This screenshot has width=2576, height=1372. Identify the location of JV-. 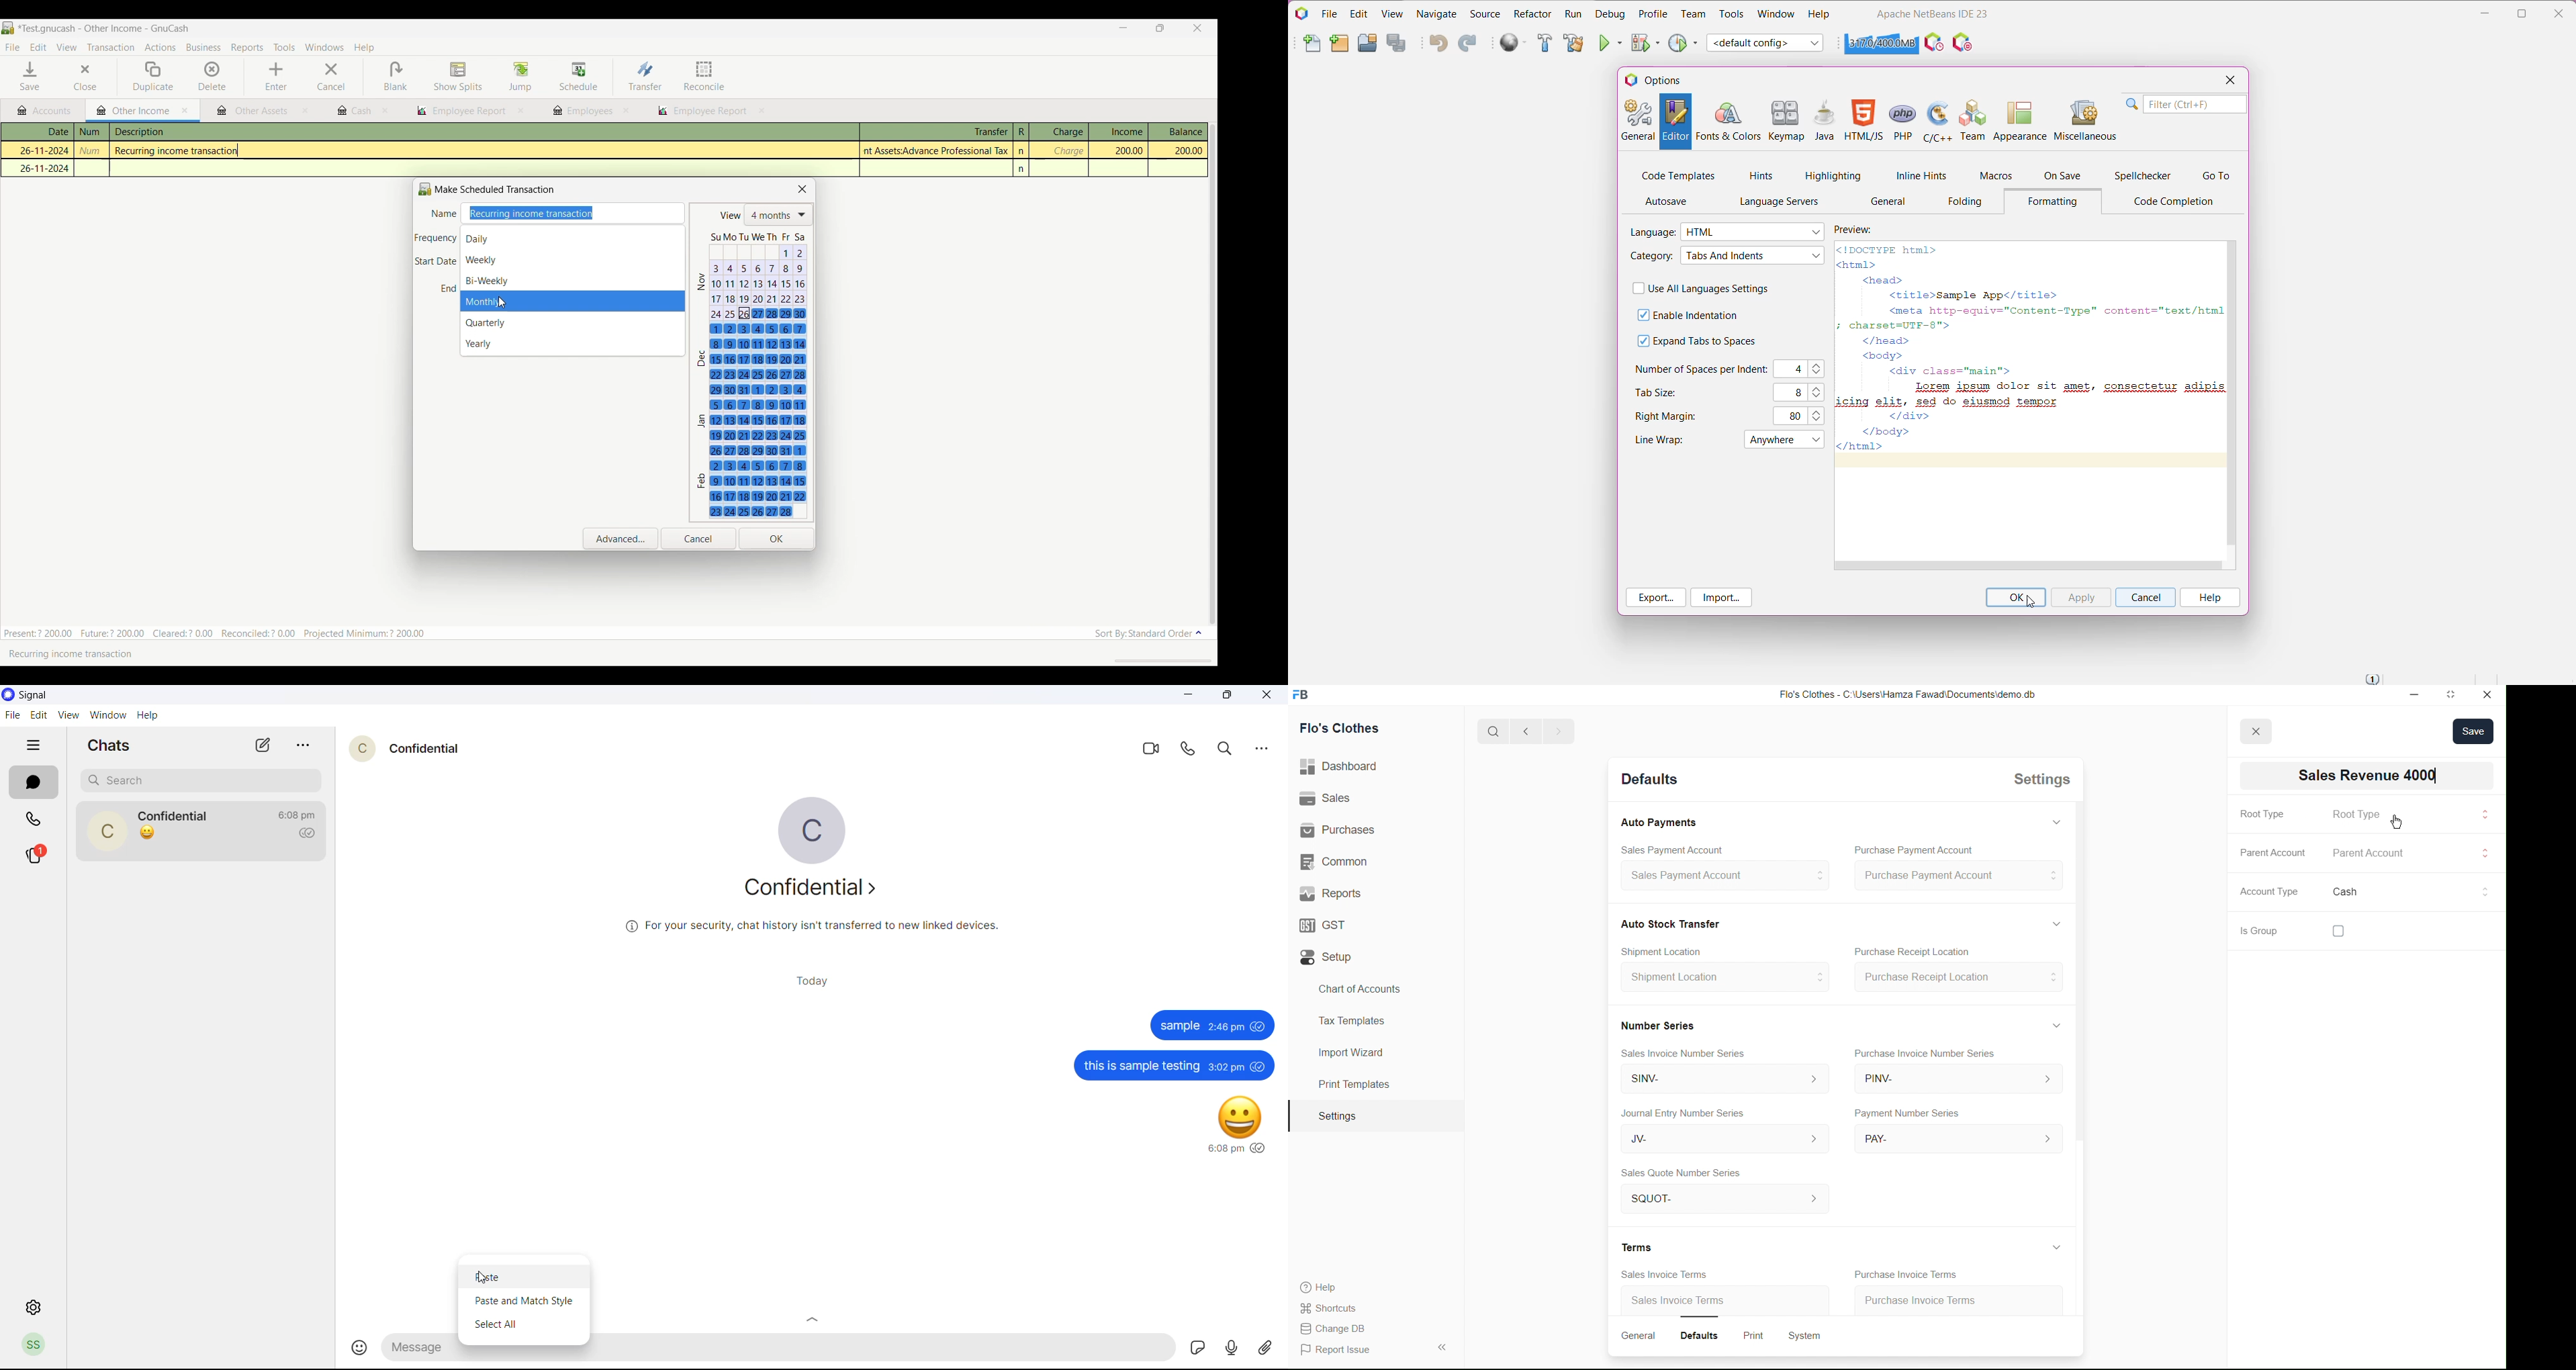
(1718, 1140).